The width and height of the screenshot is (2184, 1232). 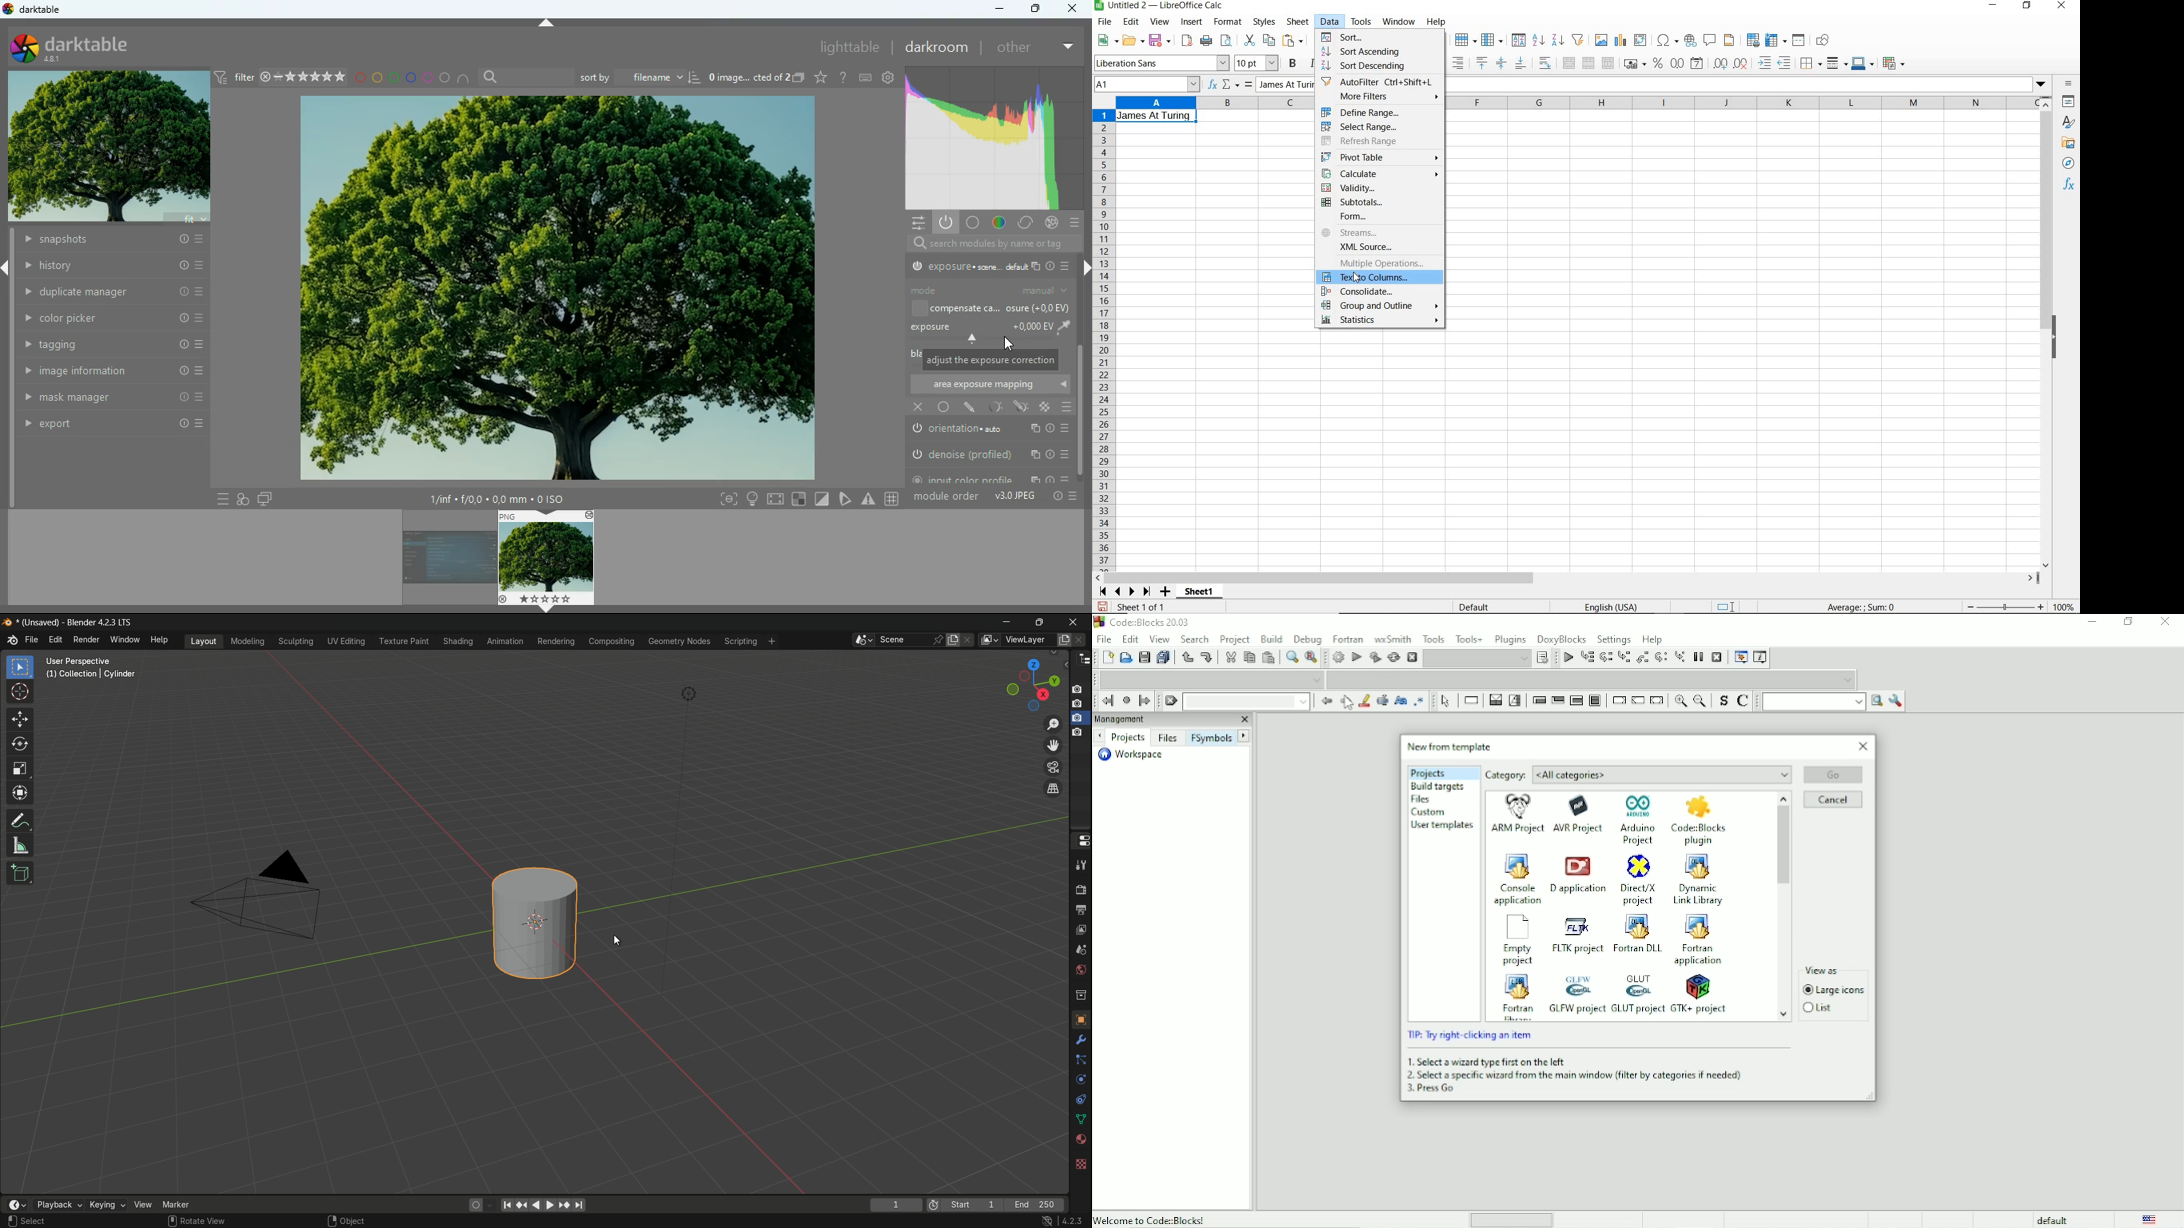 I want to click on autofilter, so click(x=1578, y=40).